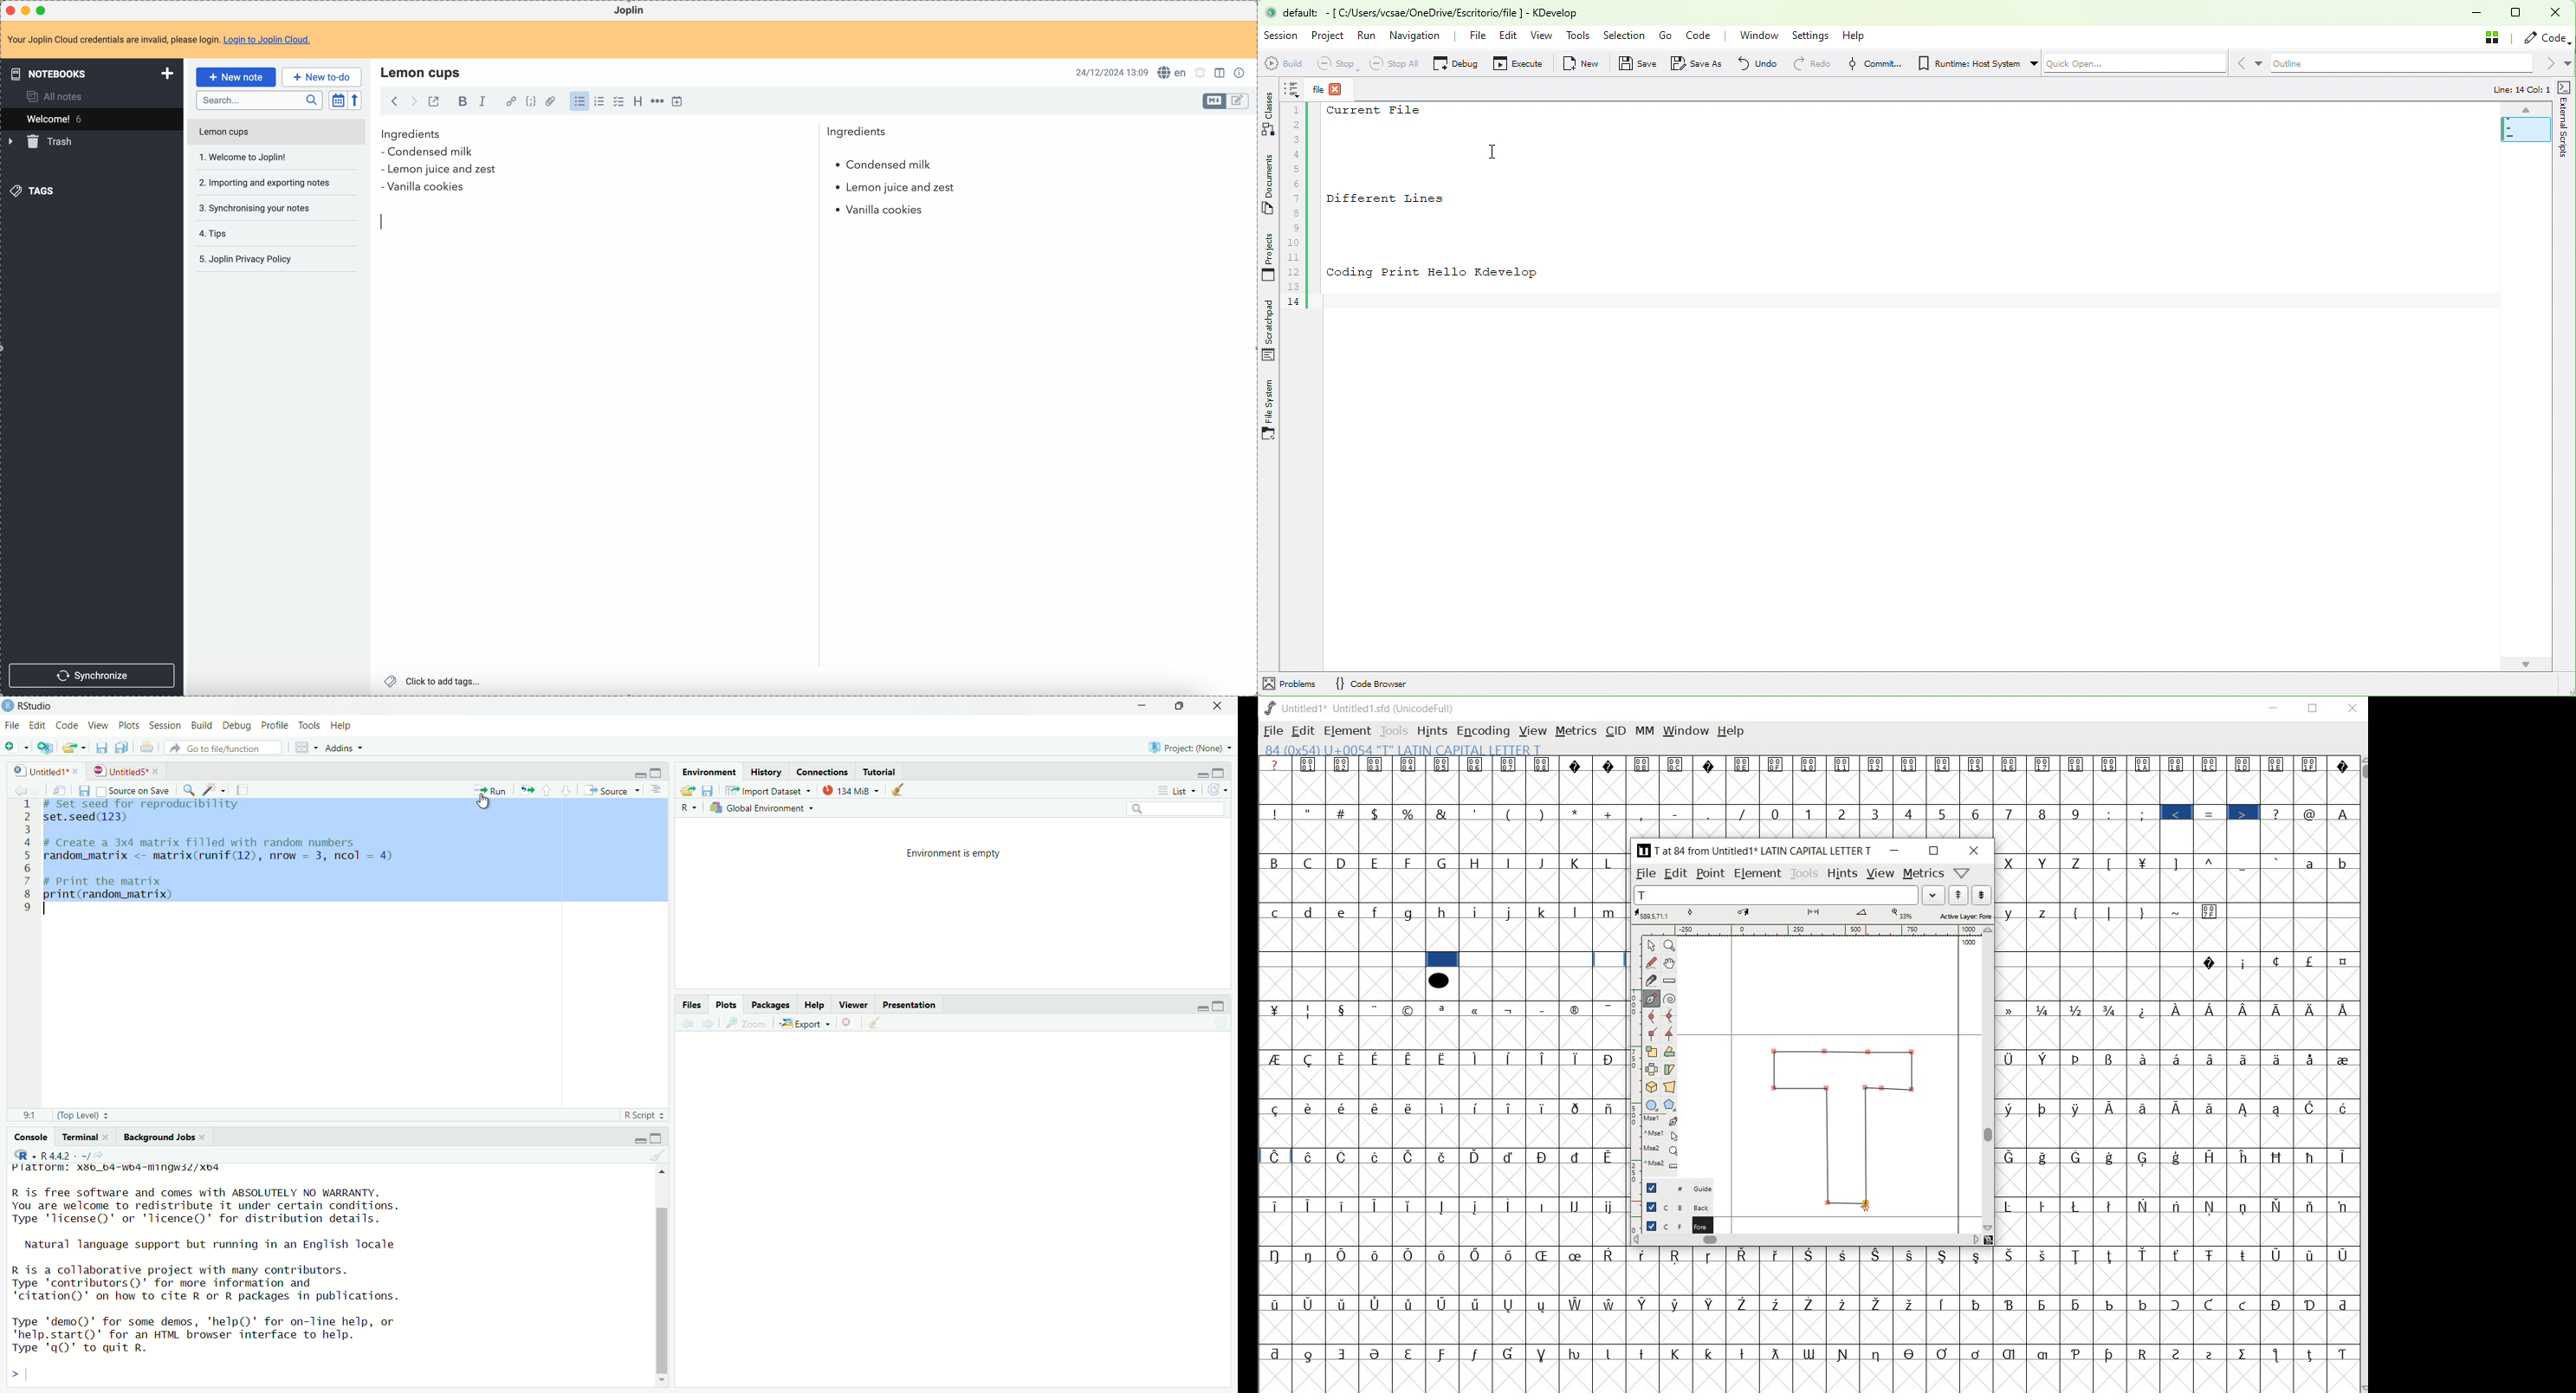  I want to click on maximise, so click(1183, 708).